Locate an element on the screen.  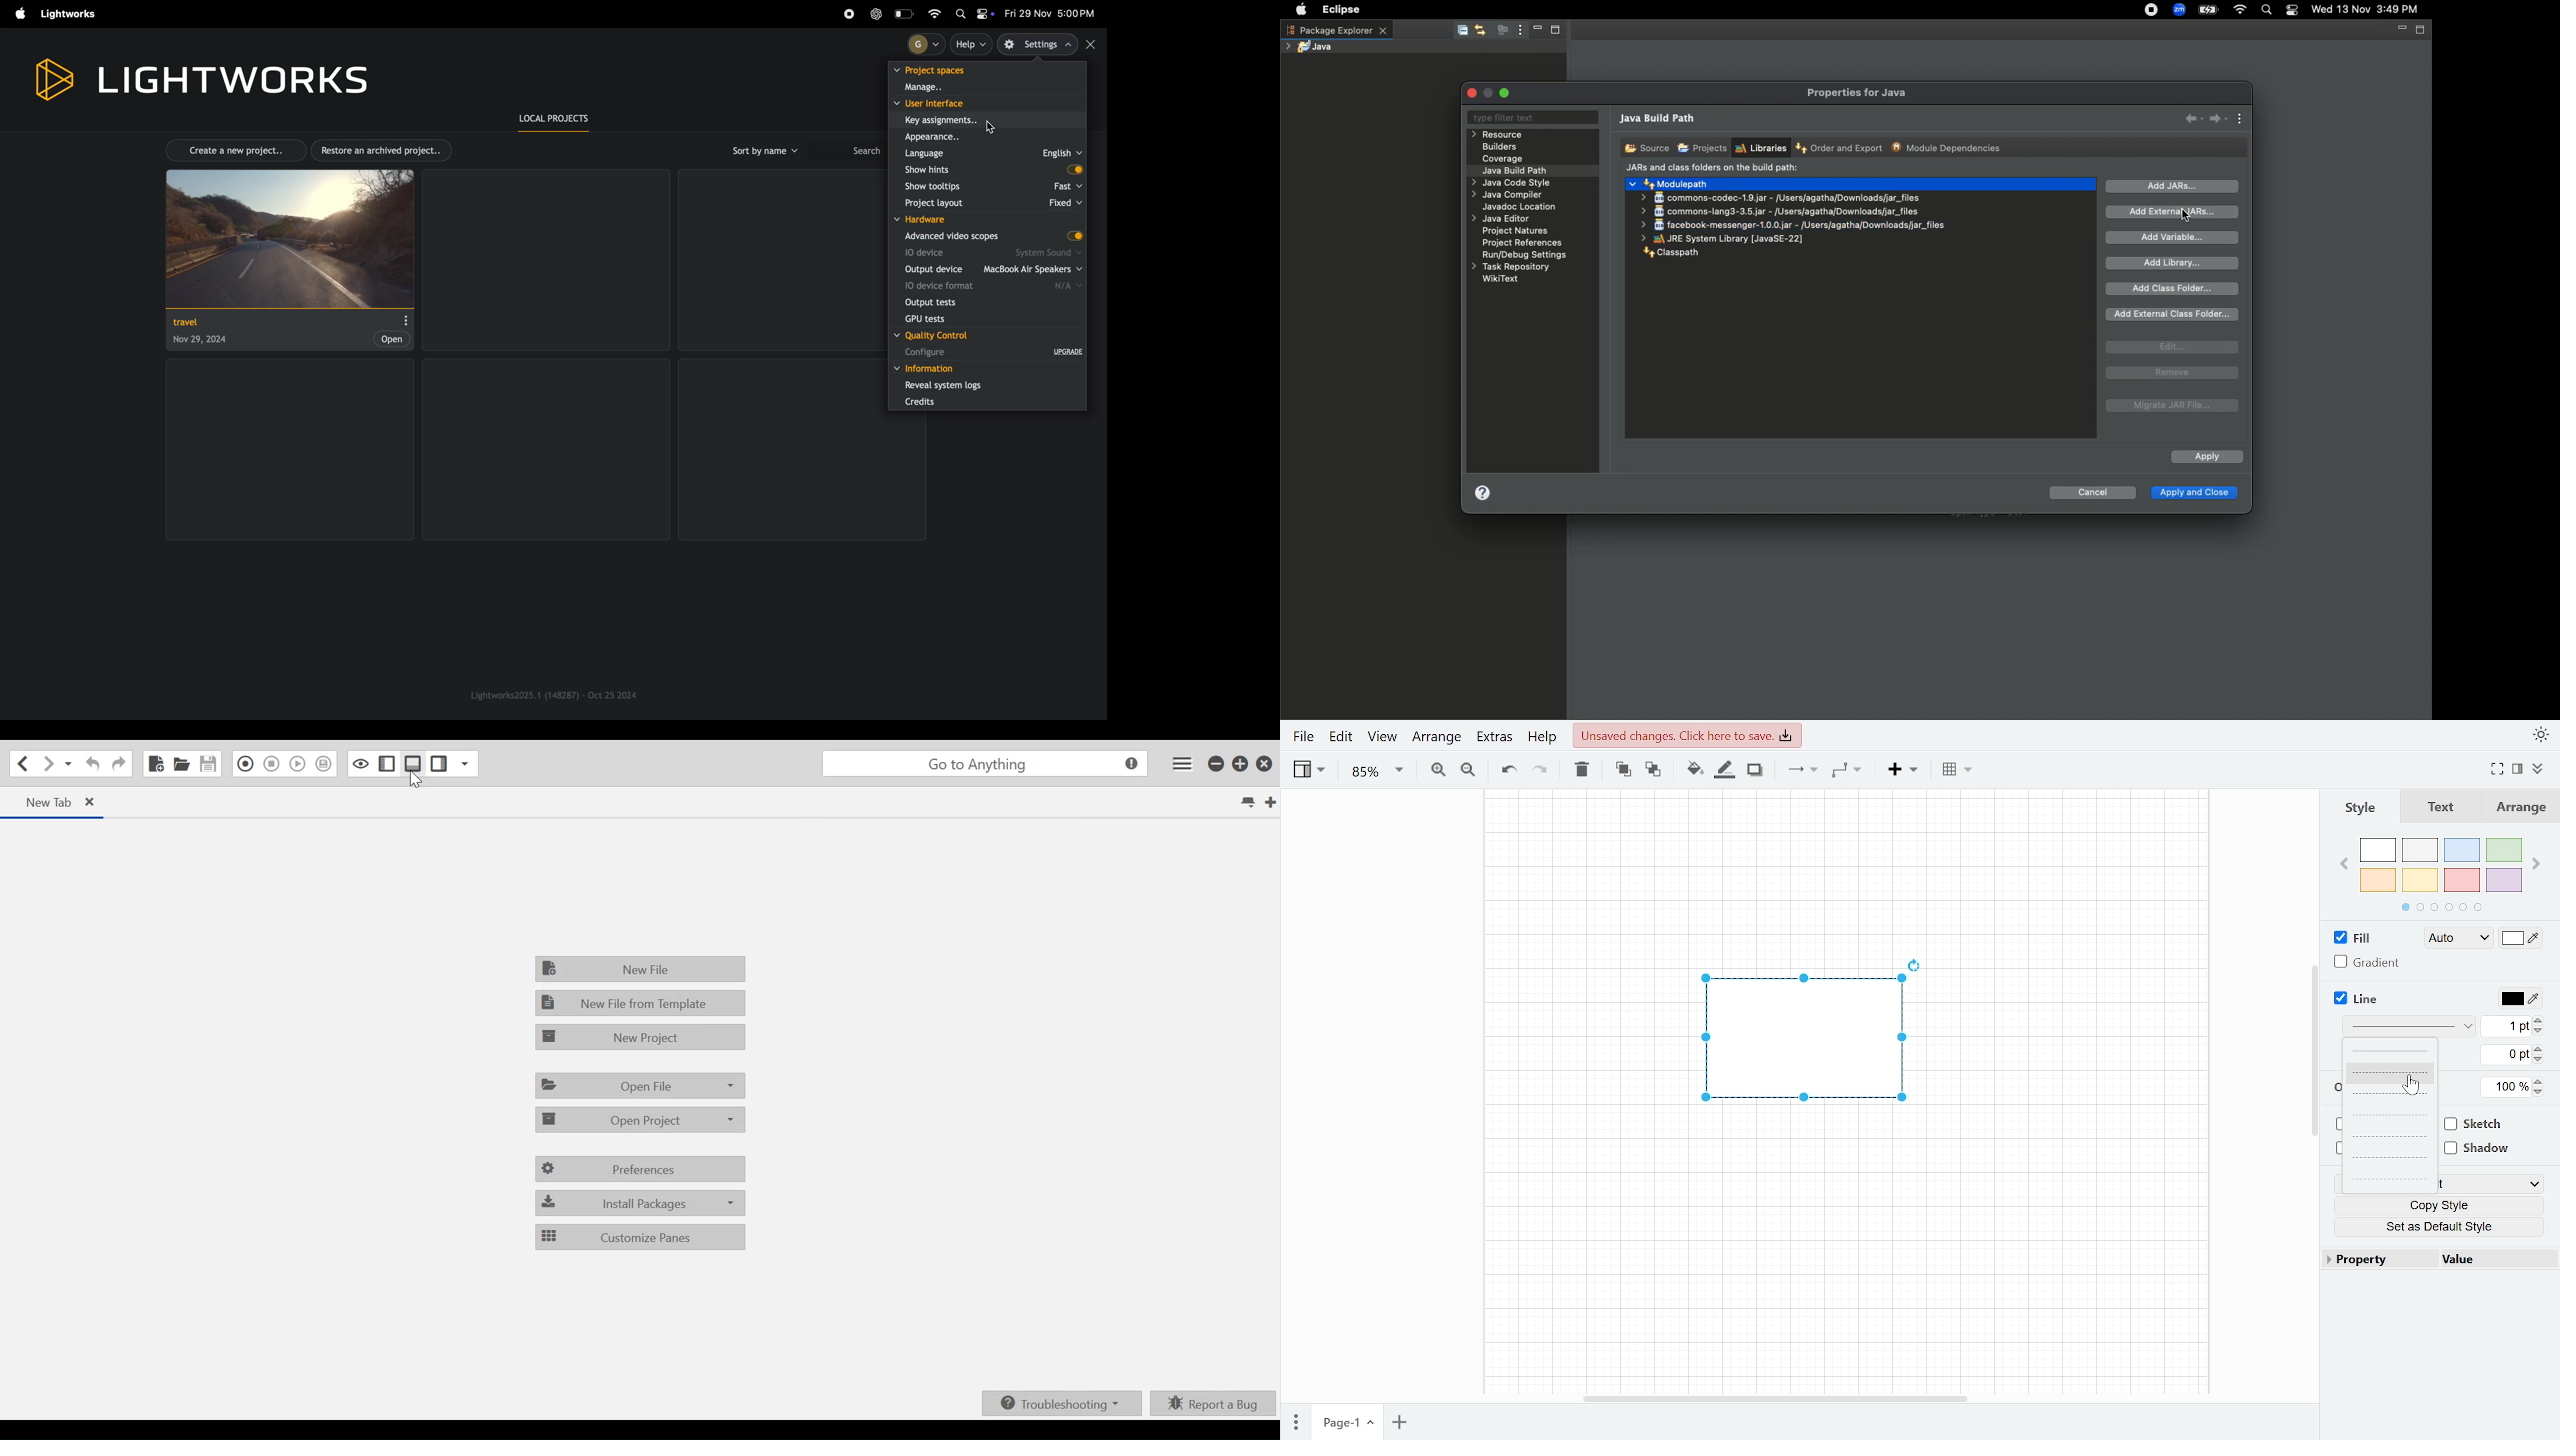
Style is located at coordinates (2361, 804).